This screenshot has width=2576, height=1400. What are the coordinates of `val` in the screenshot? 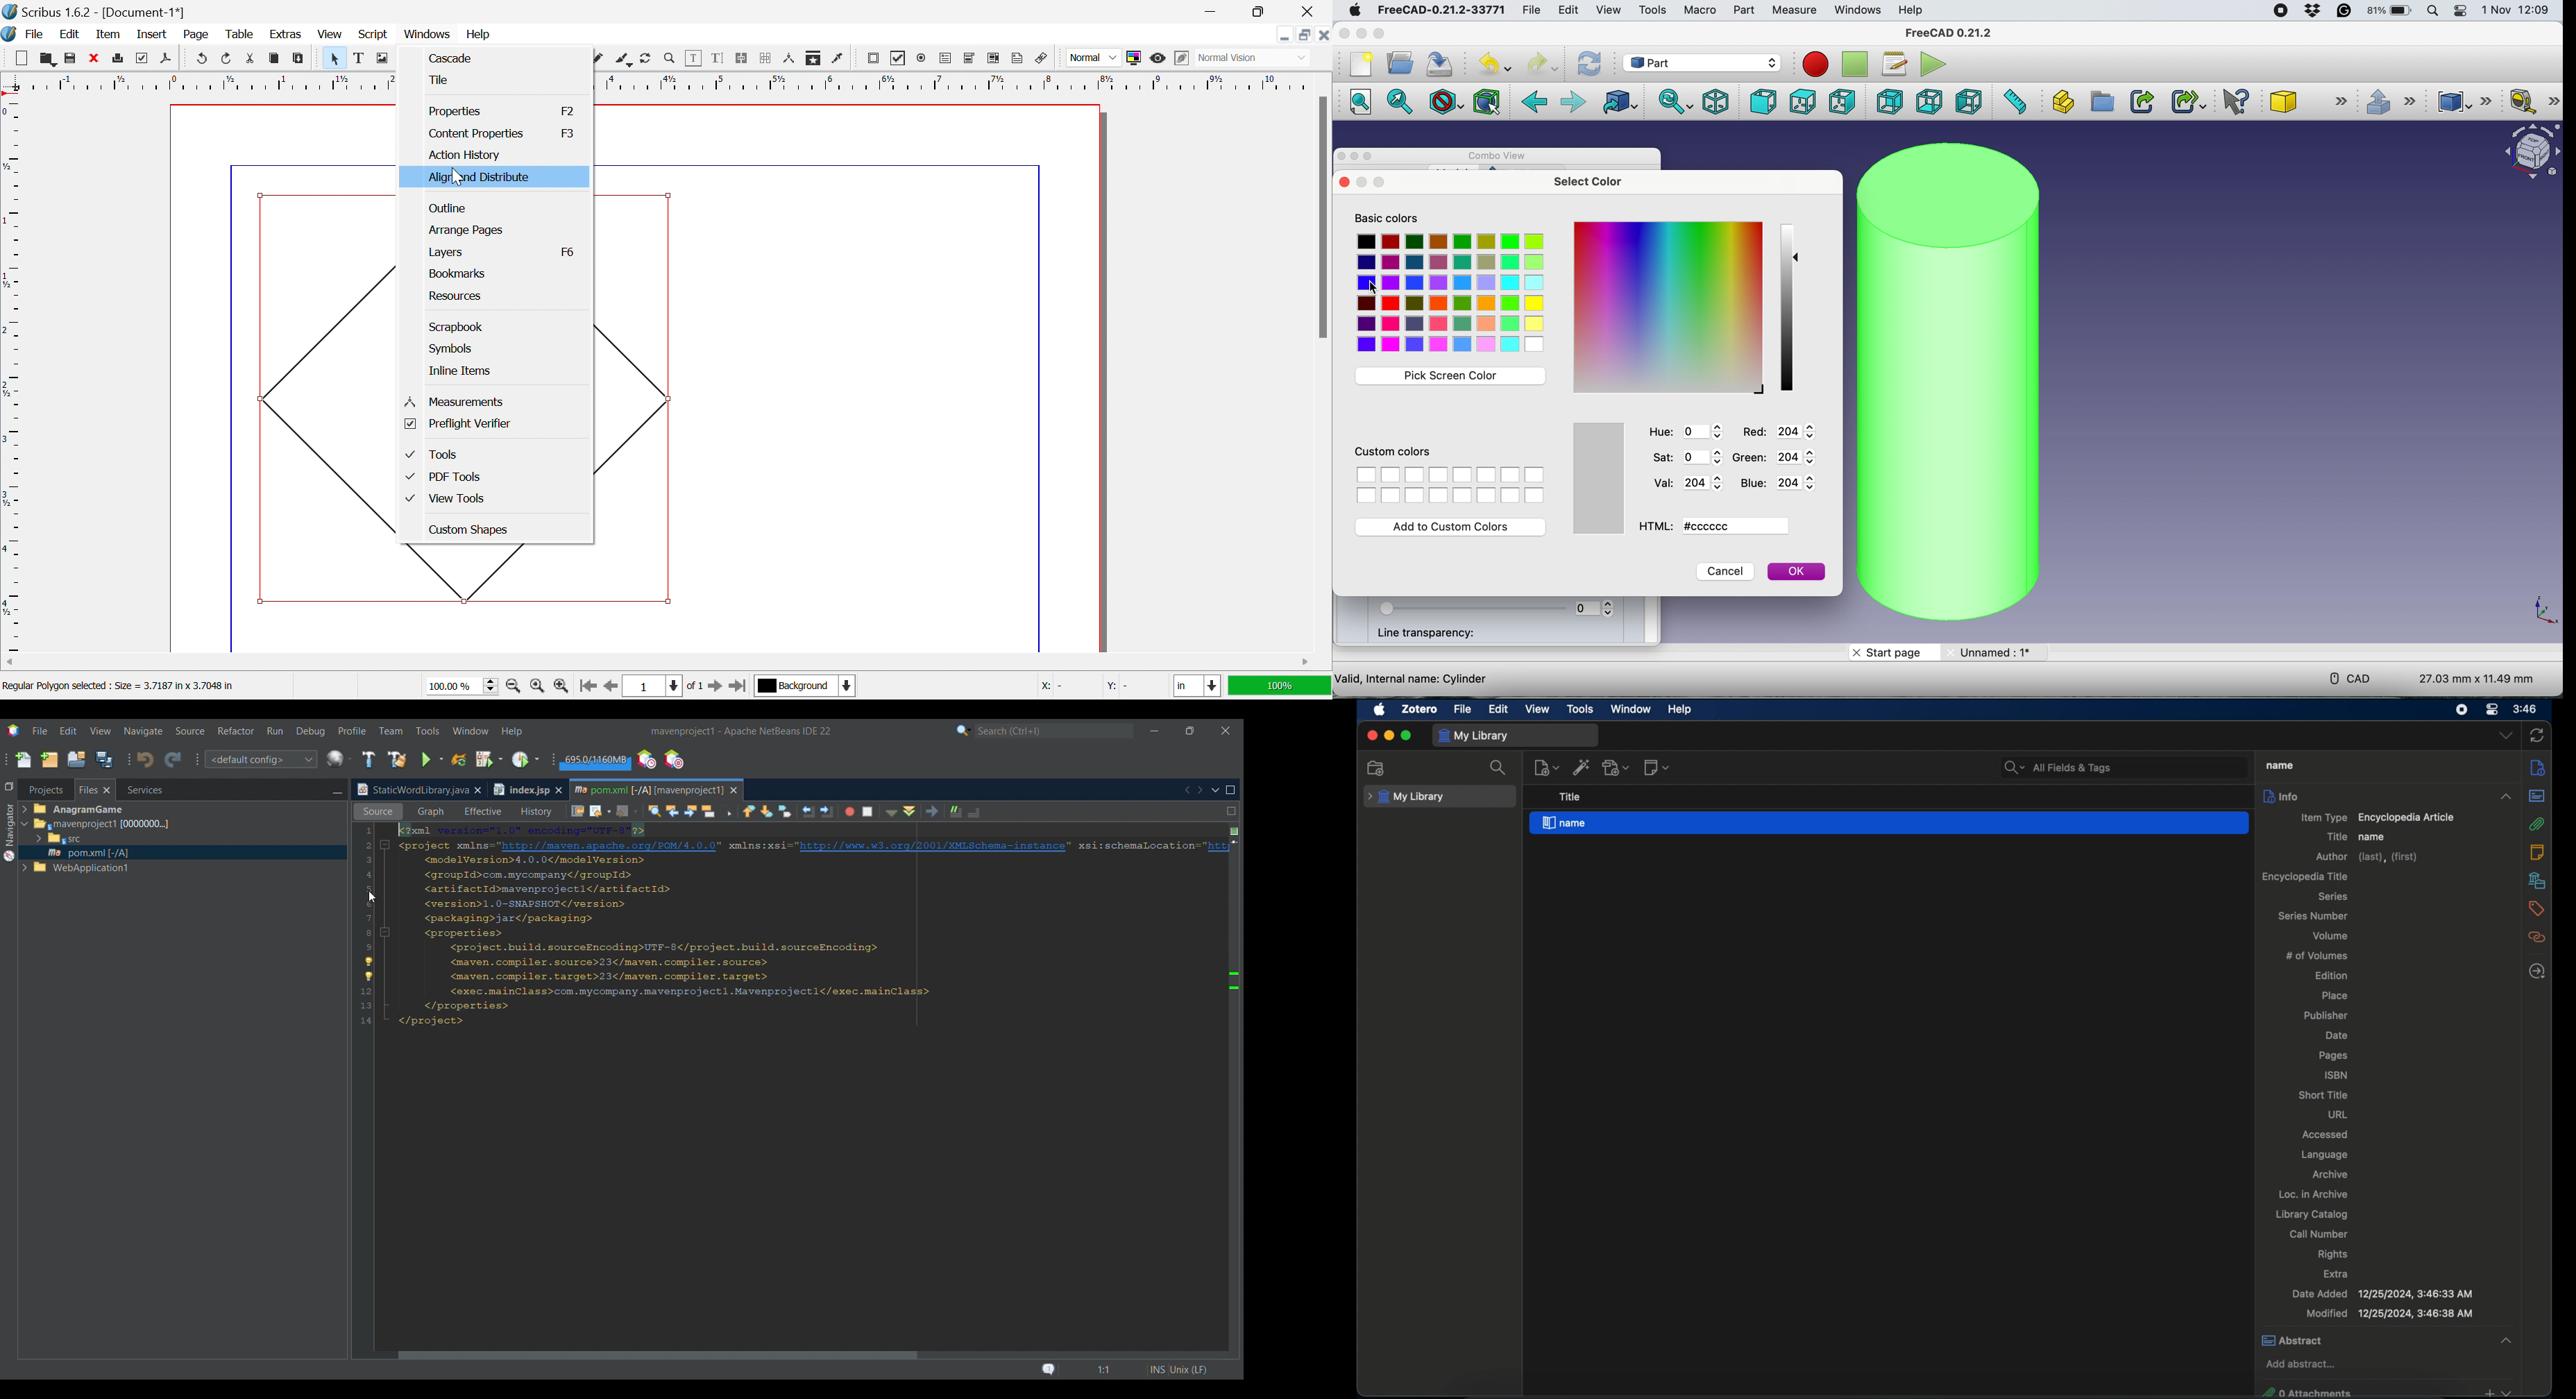 It's located at (1683, 483).